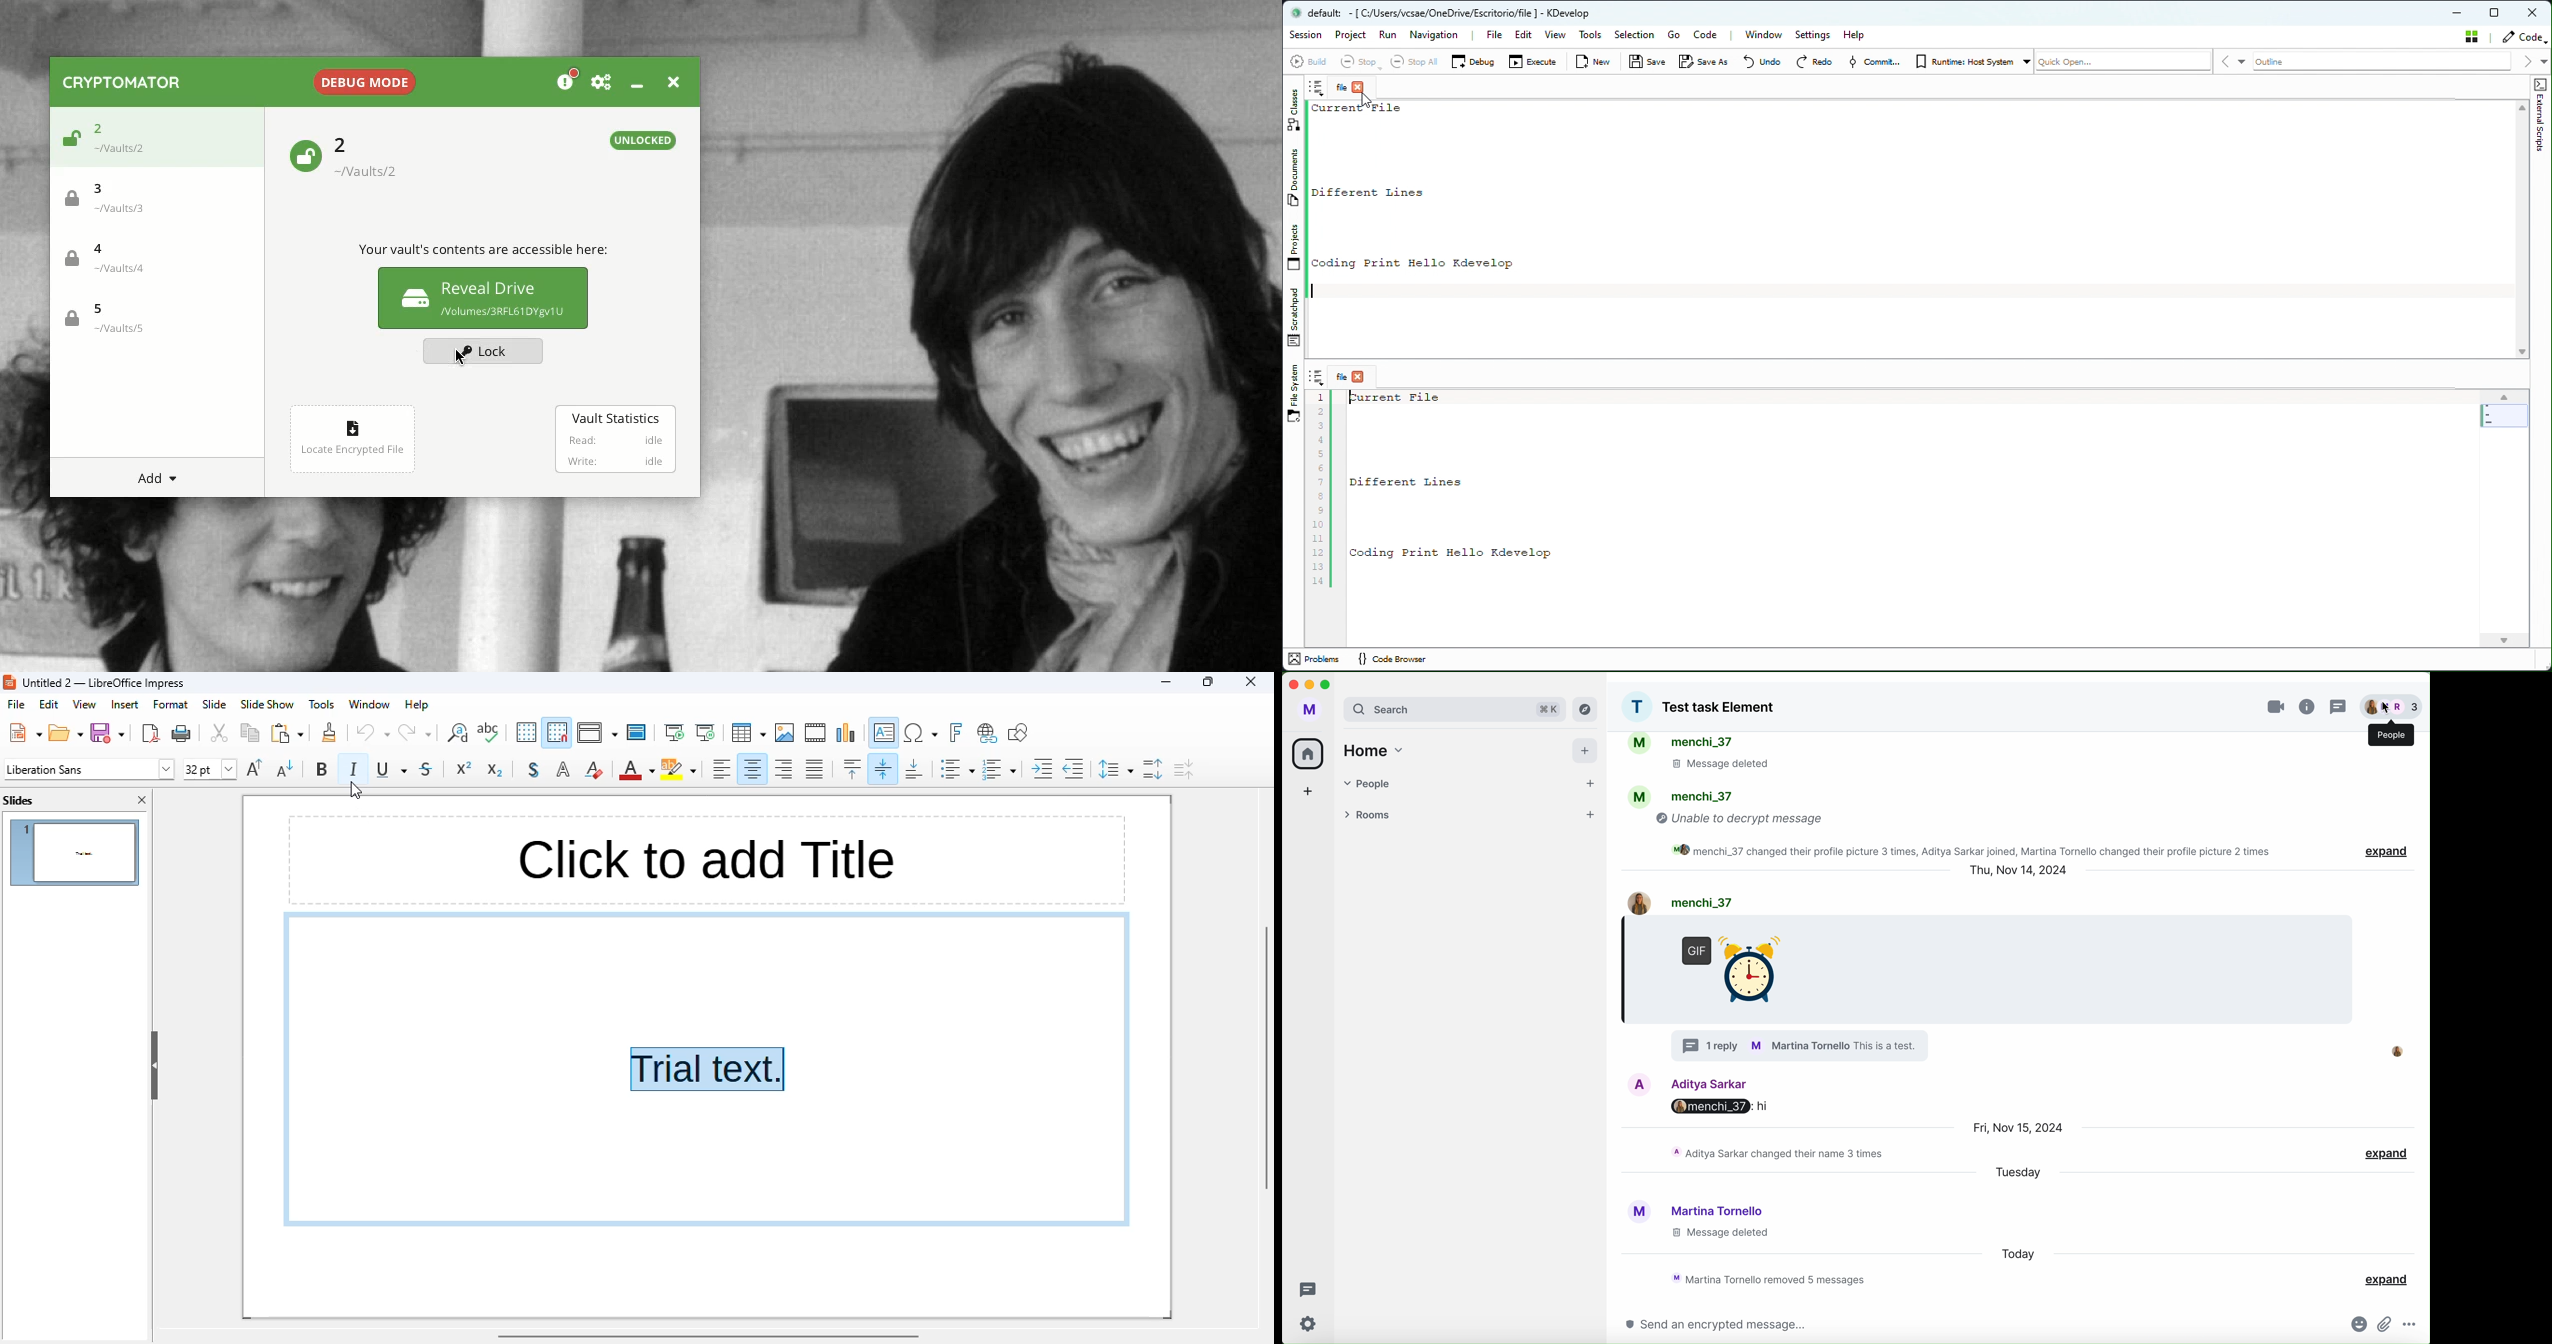  What do you see at coordinates (644, 140) in the screenshot?
I see `Unlocked` at bounding box center [644, 140].